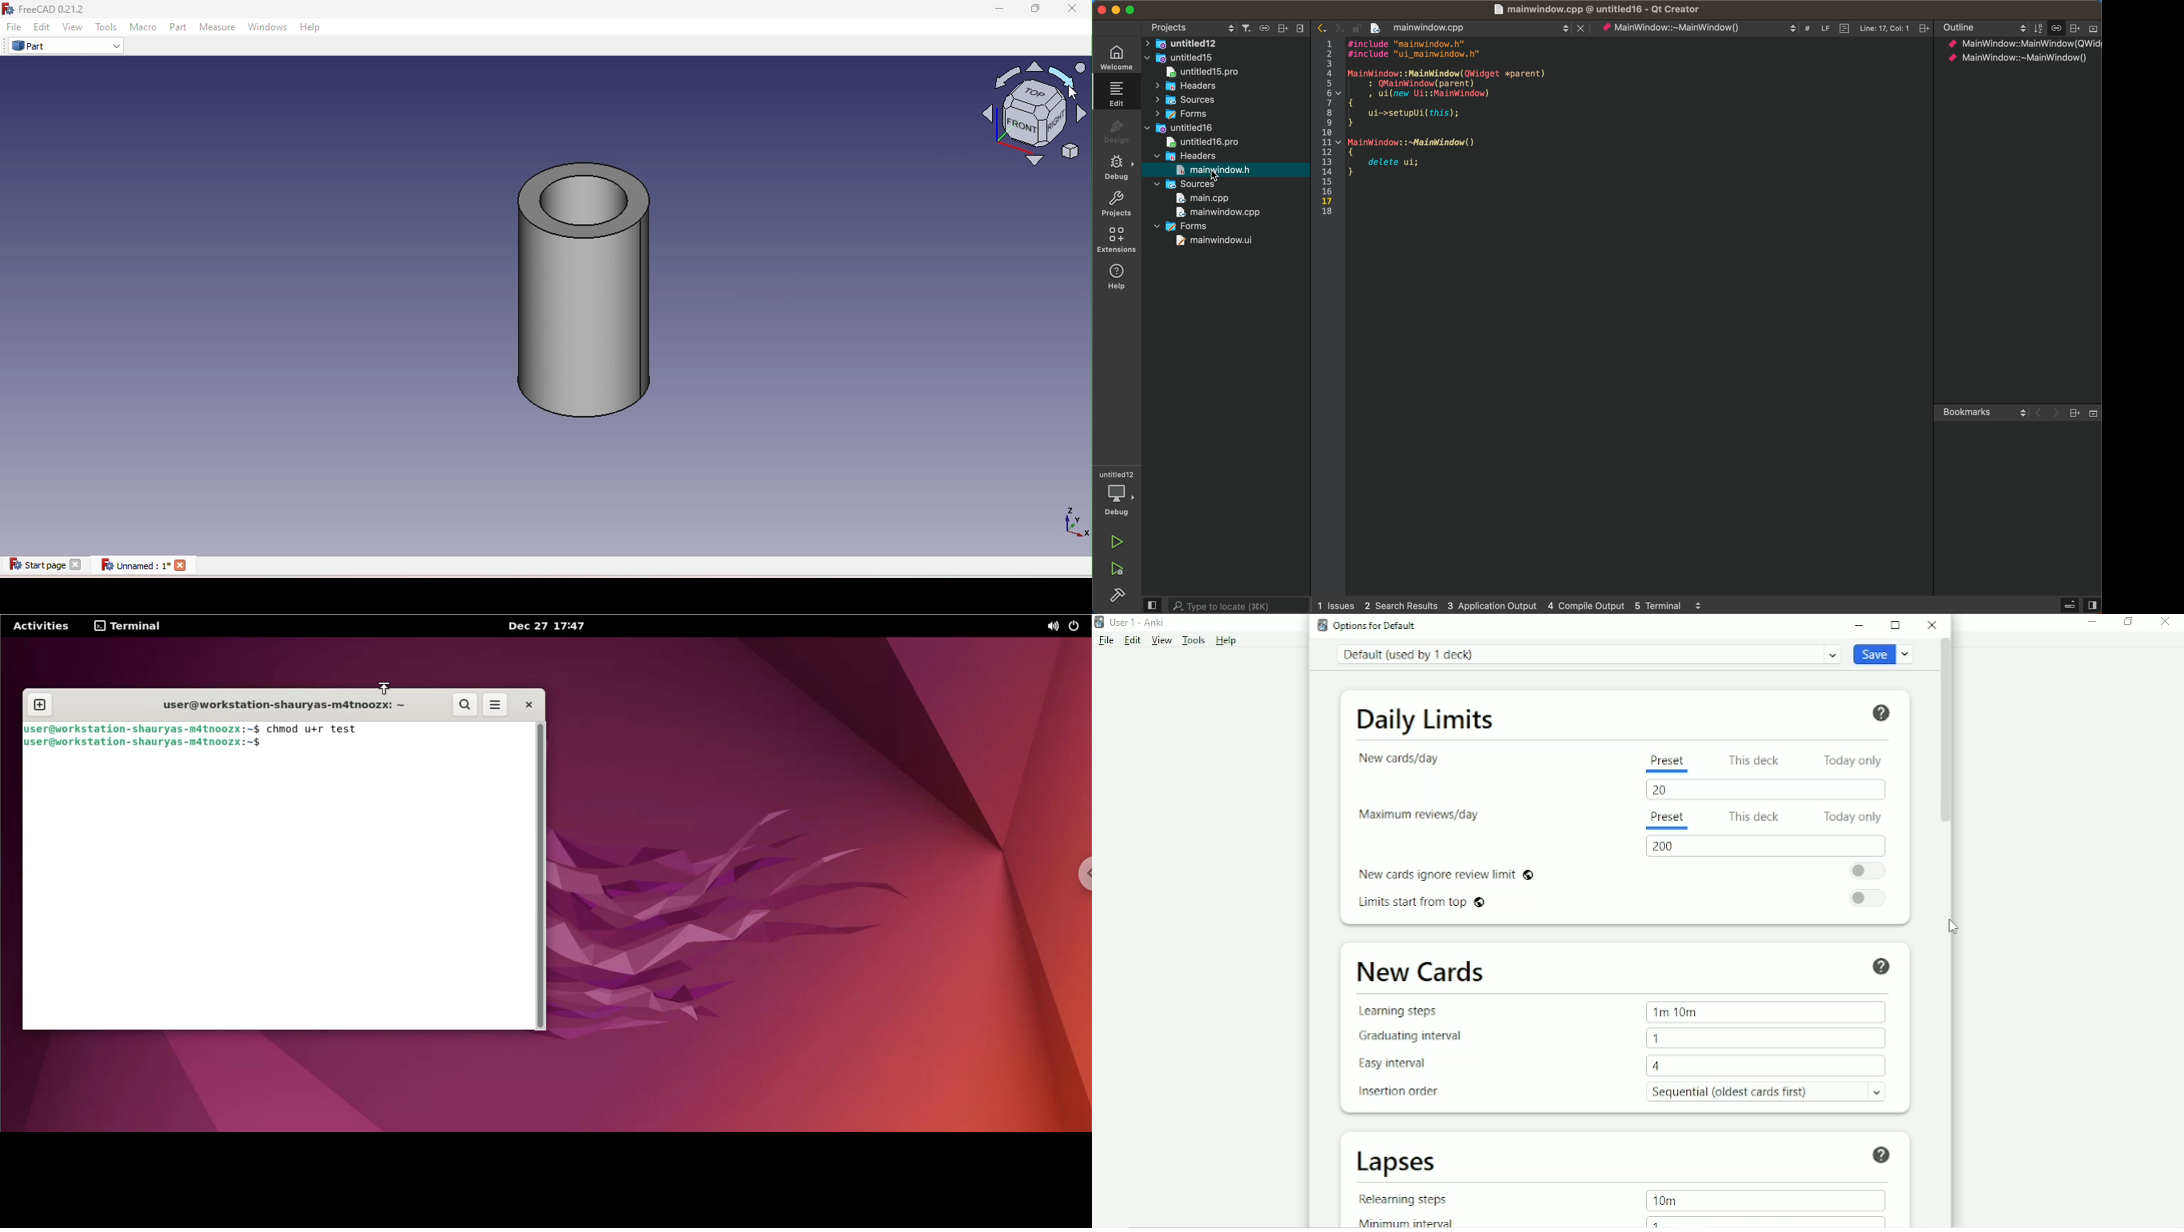 Image resolution: width=2184 pixels, height=1232 pixels. Describe the element at coordinates (1116, 541) in the screenshot. I see `run` at that location.